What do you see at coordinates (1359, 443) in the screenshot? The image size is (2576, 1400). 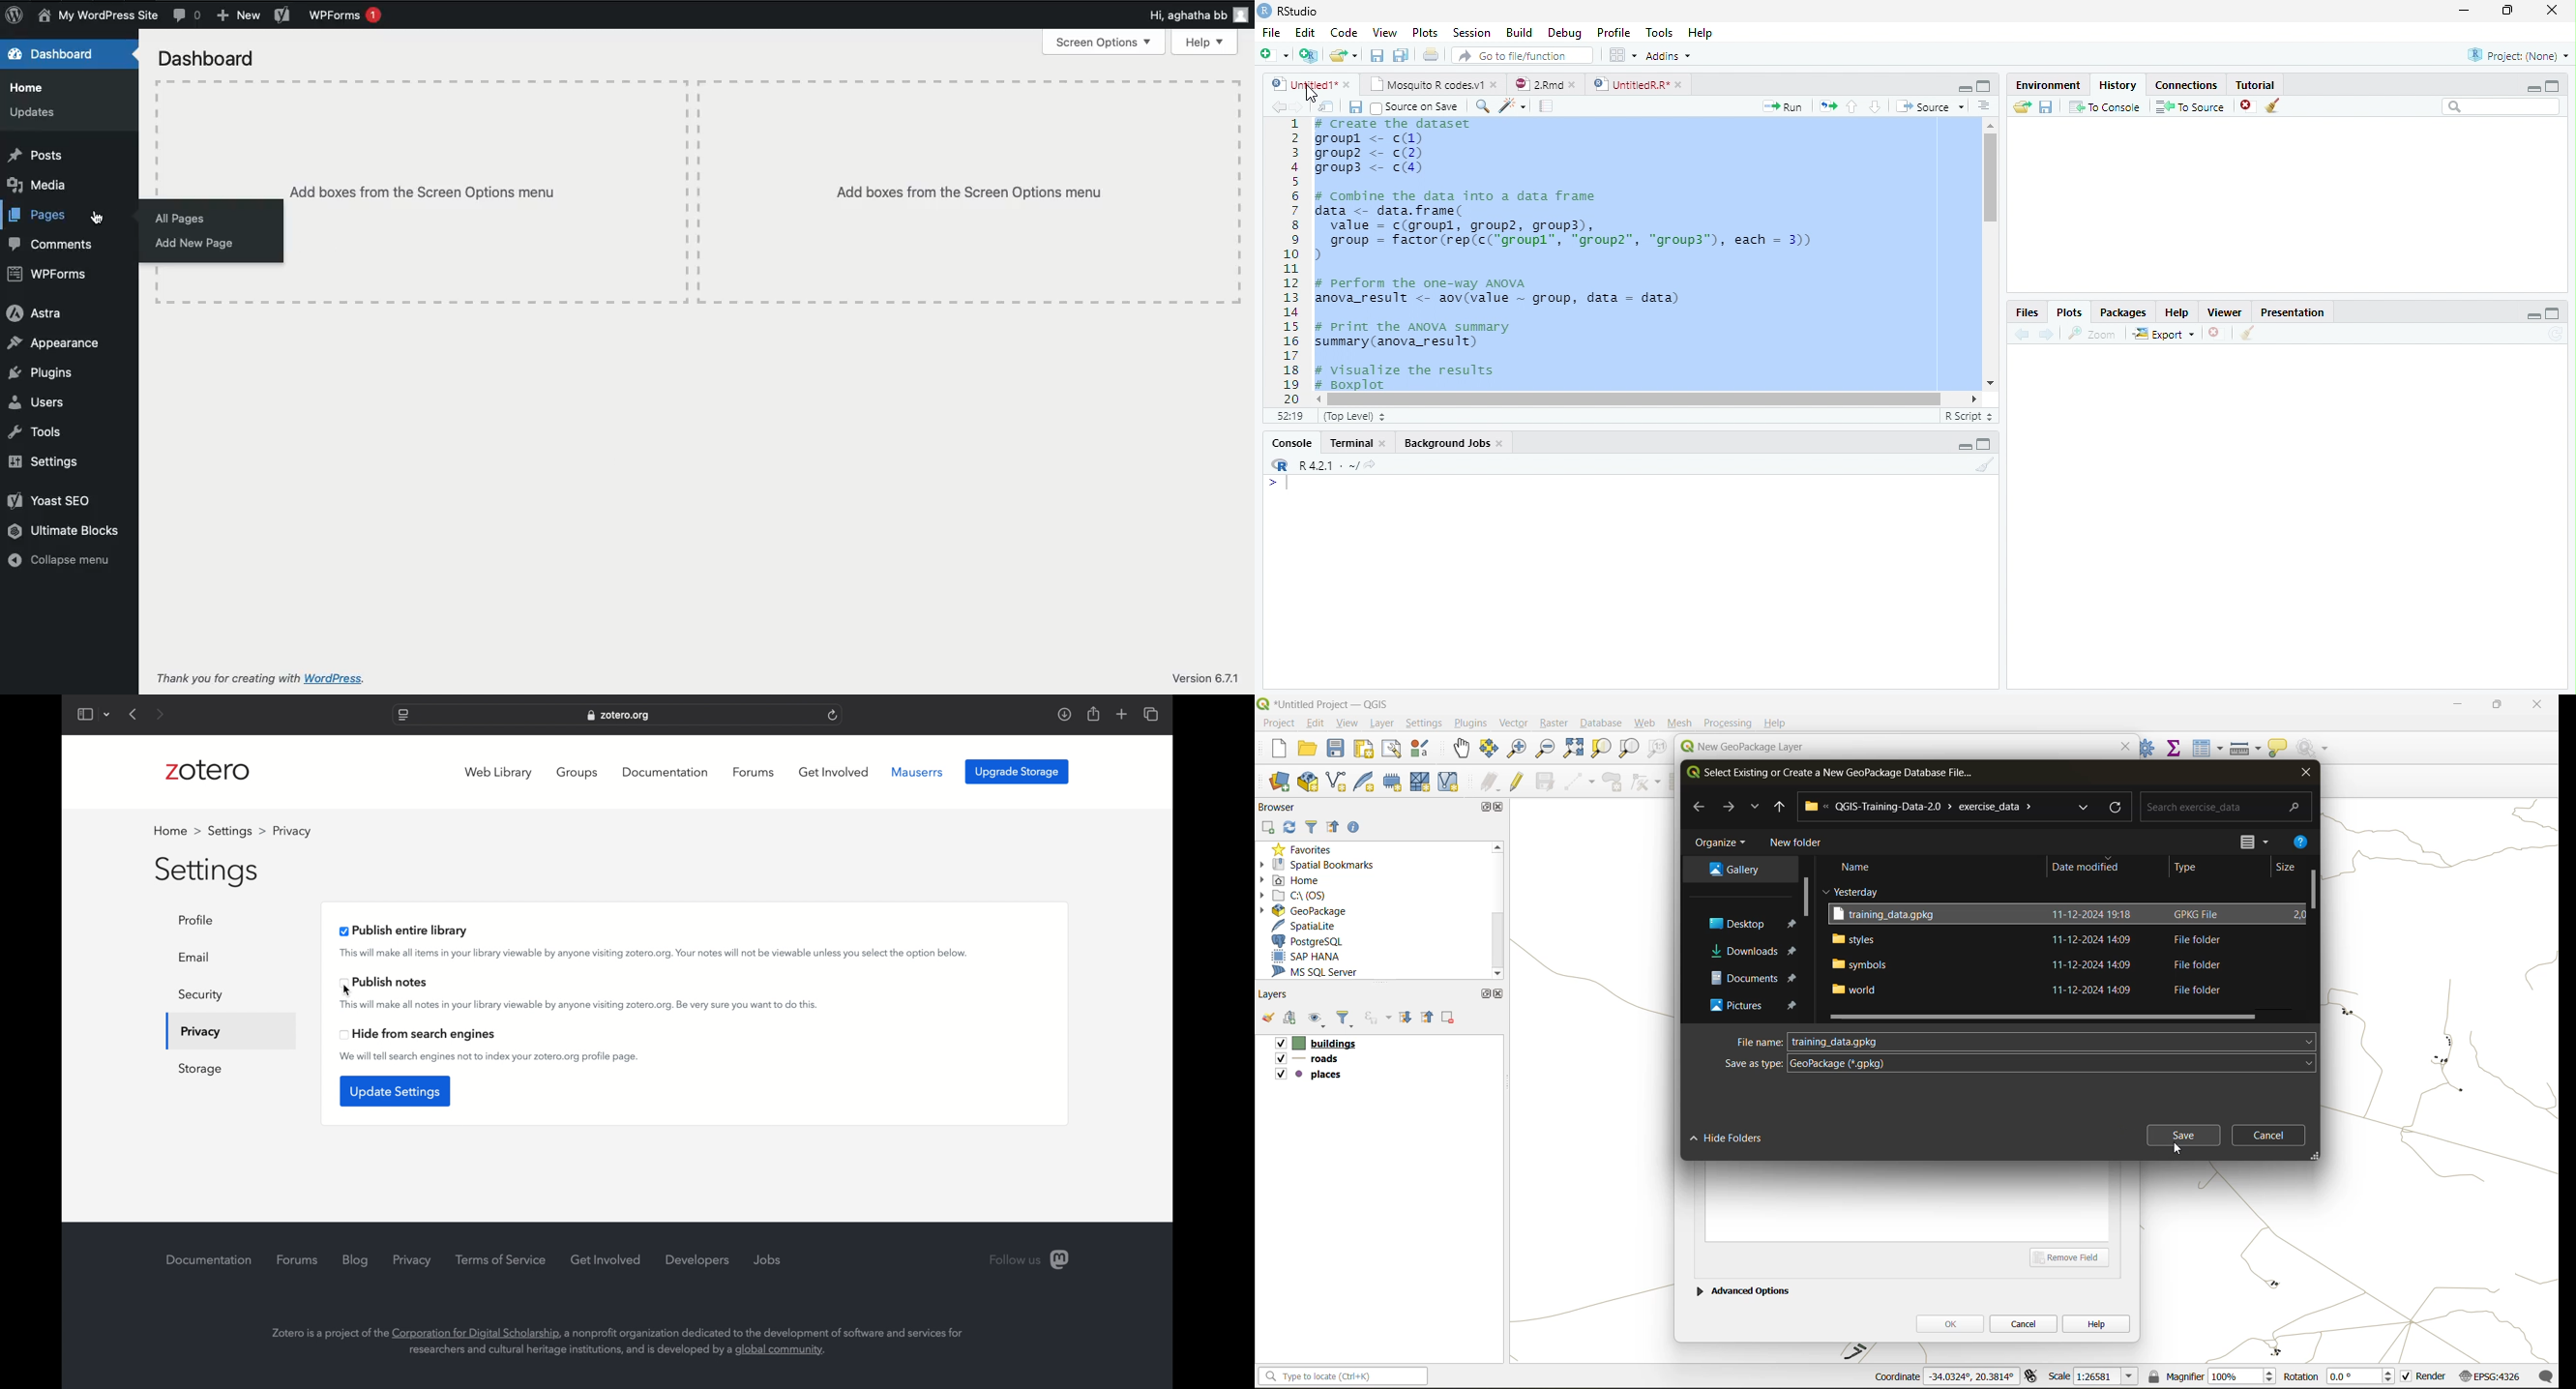 I see `Terminal` at bounding box center [1359, 443].